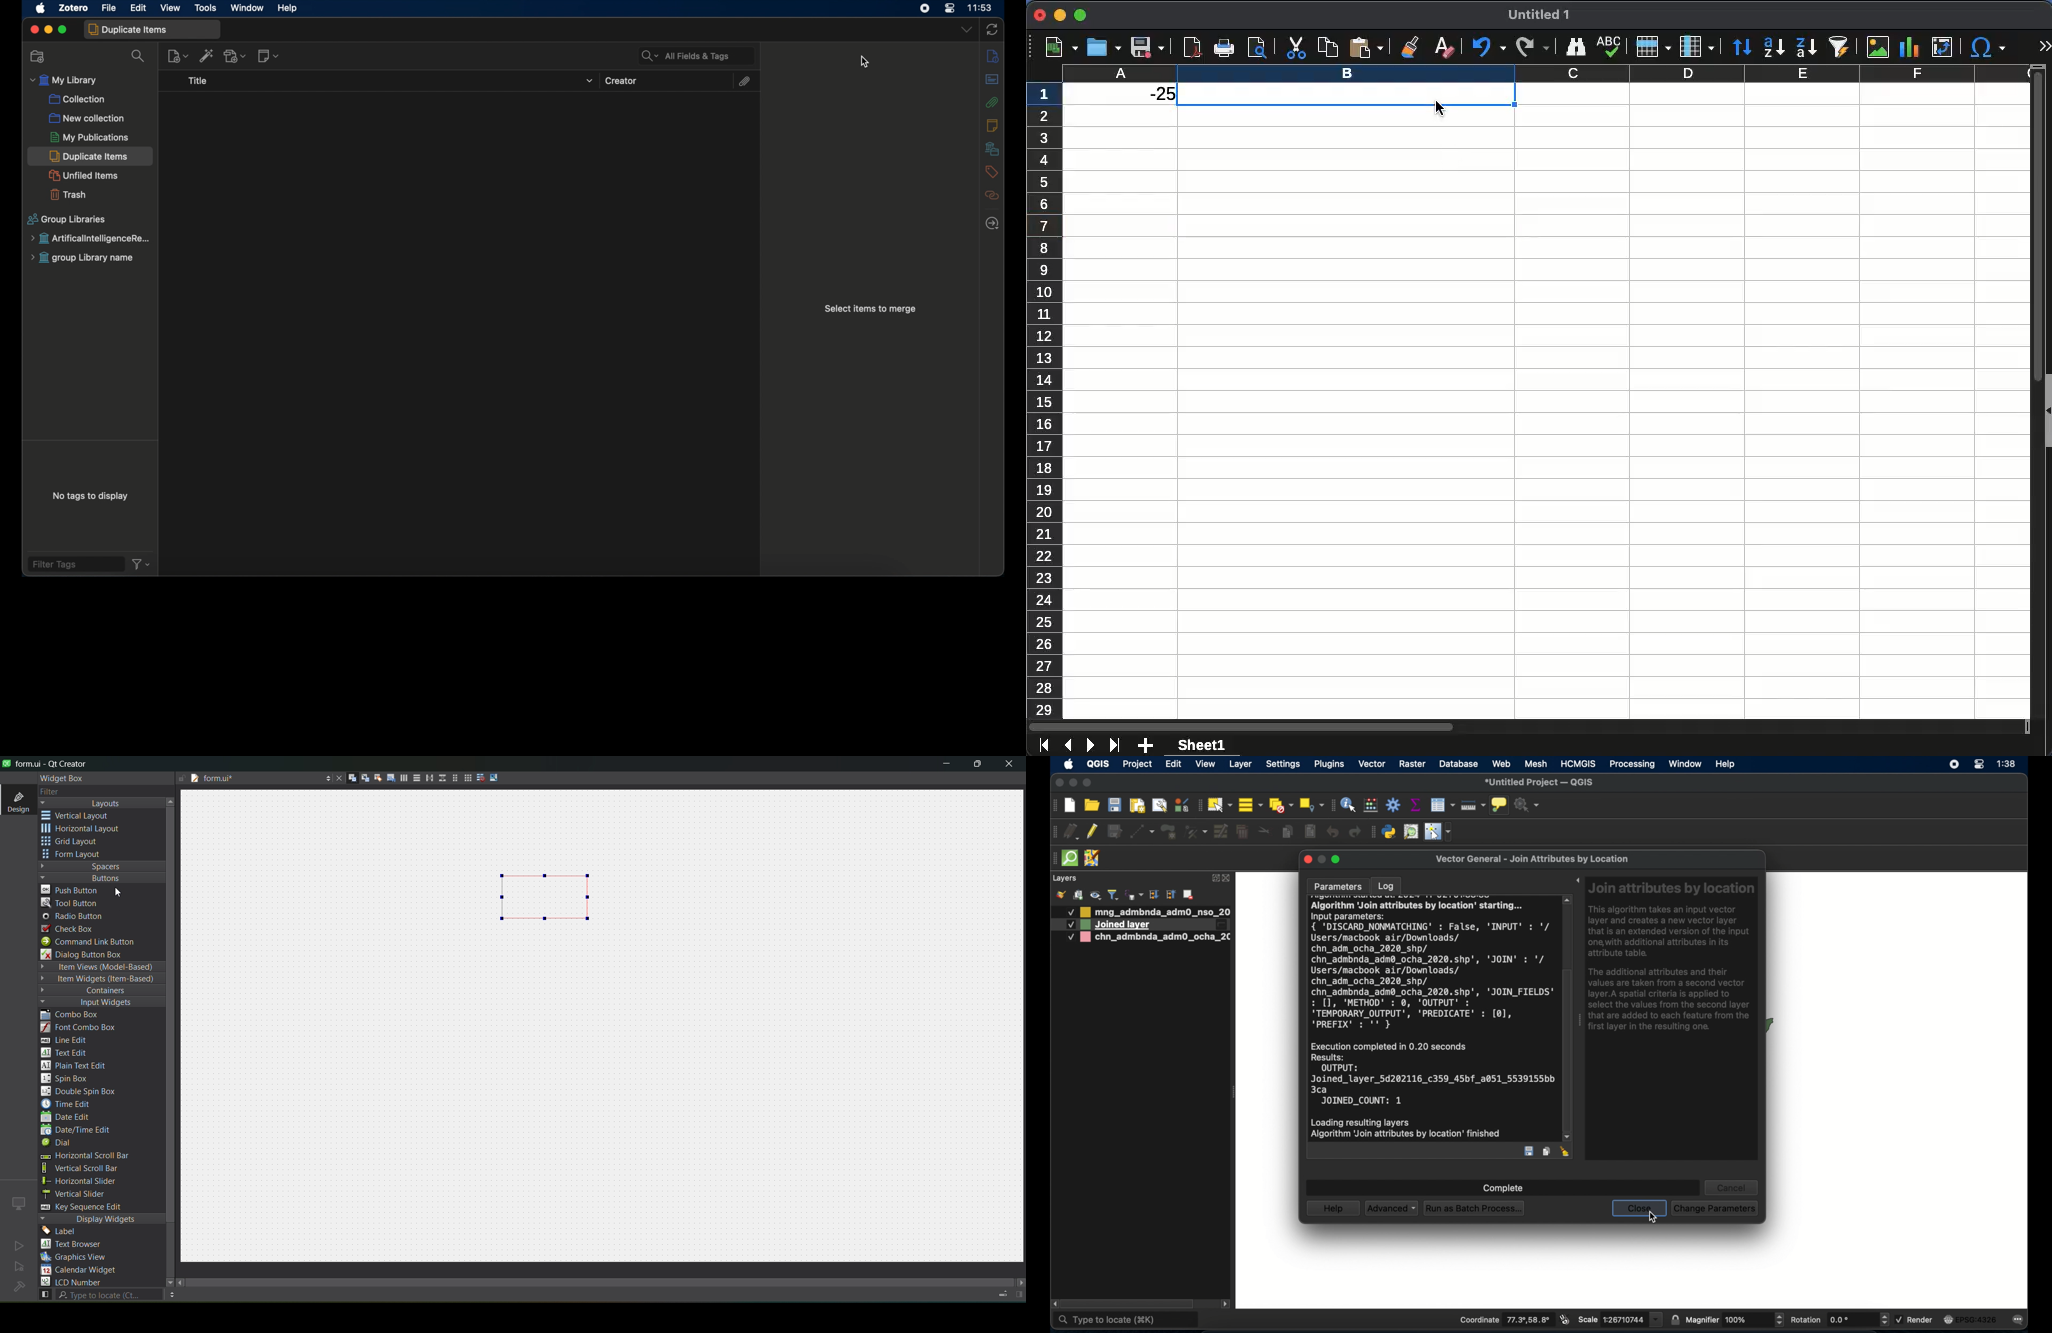  Describe the element at coordinates (452, 778) in the screenshot. I see `layout in a form` at that location.